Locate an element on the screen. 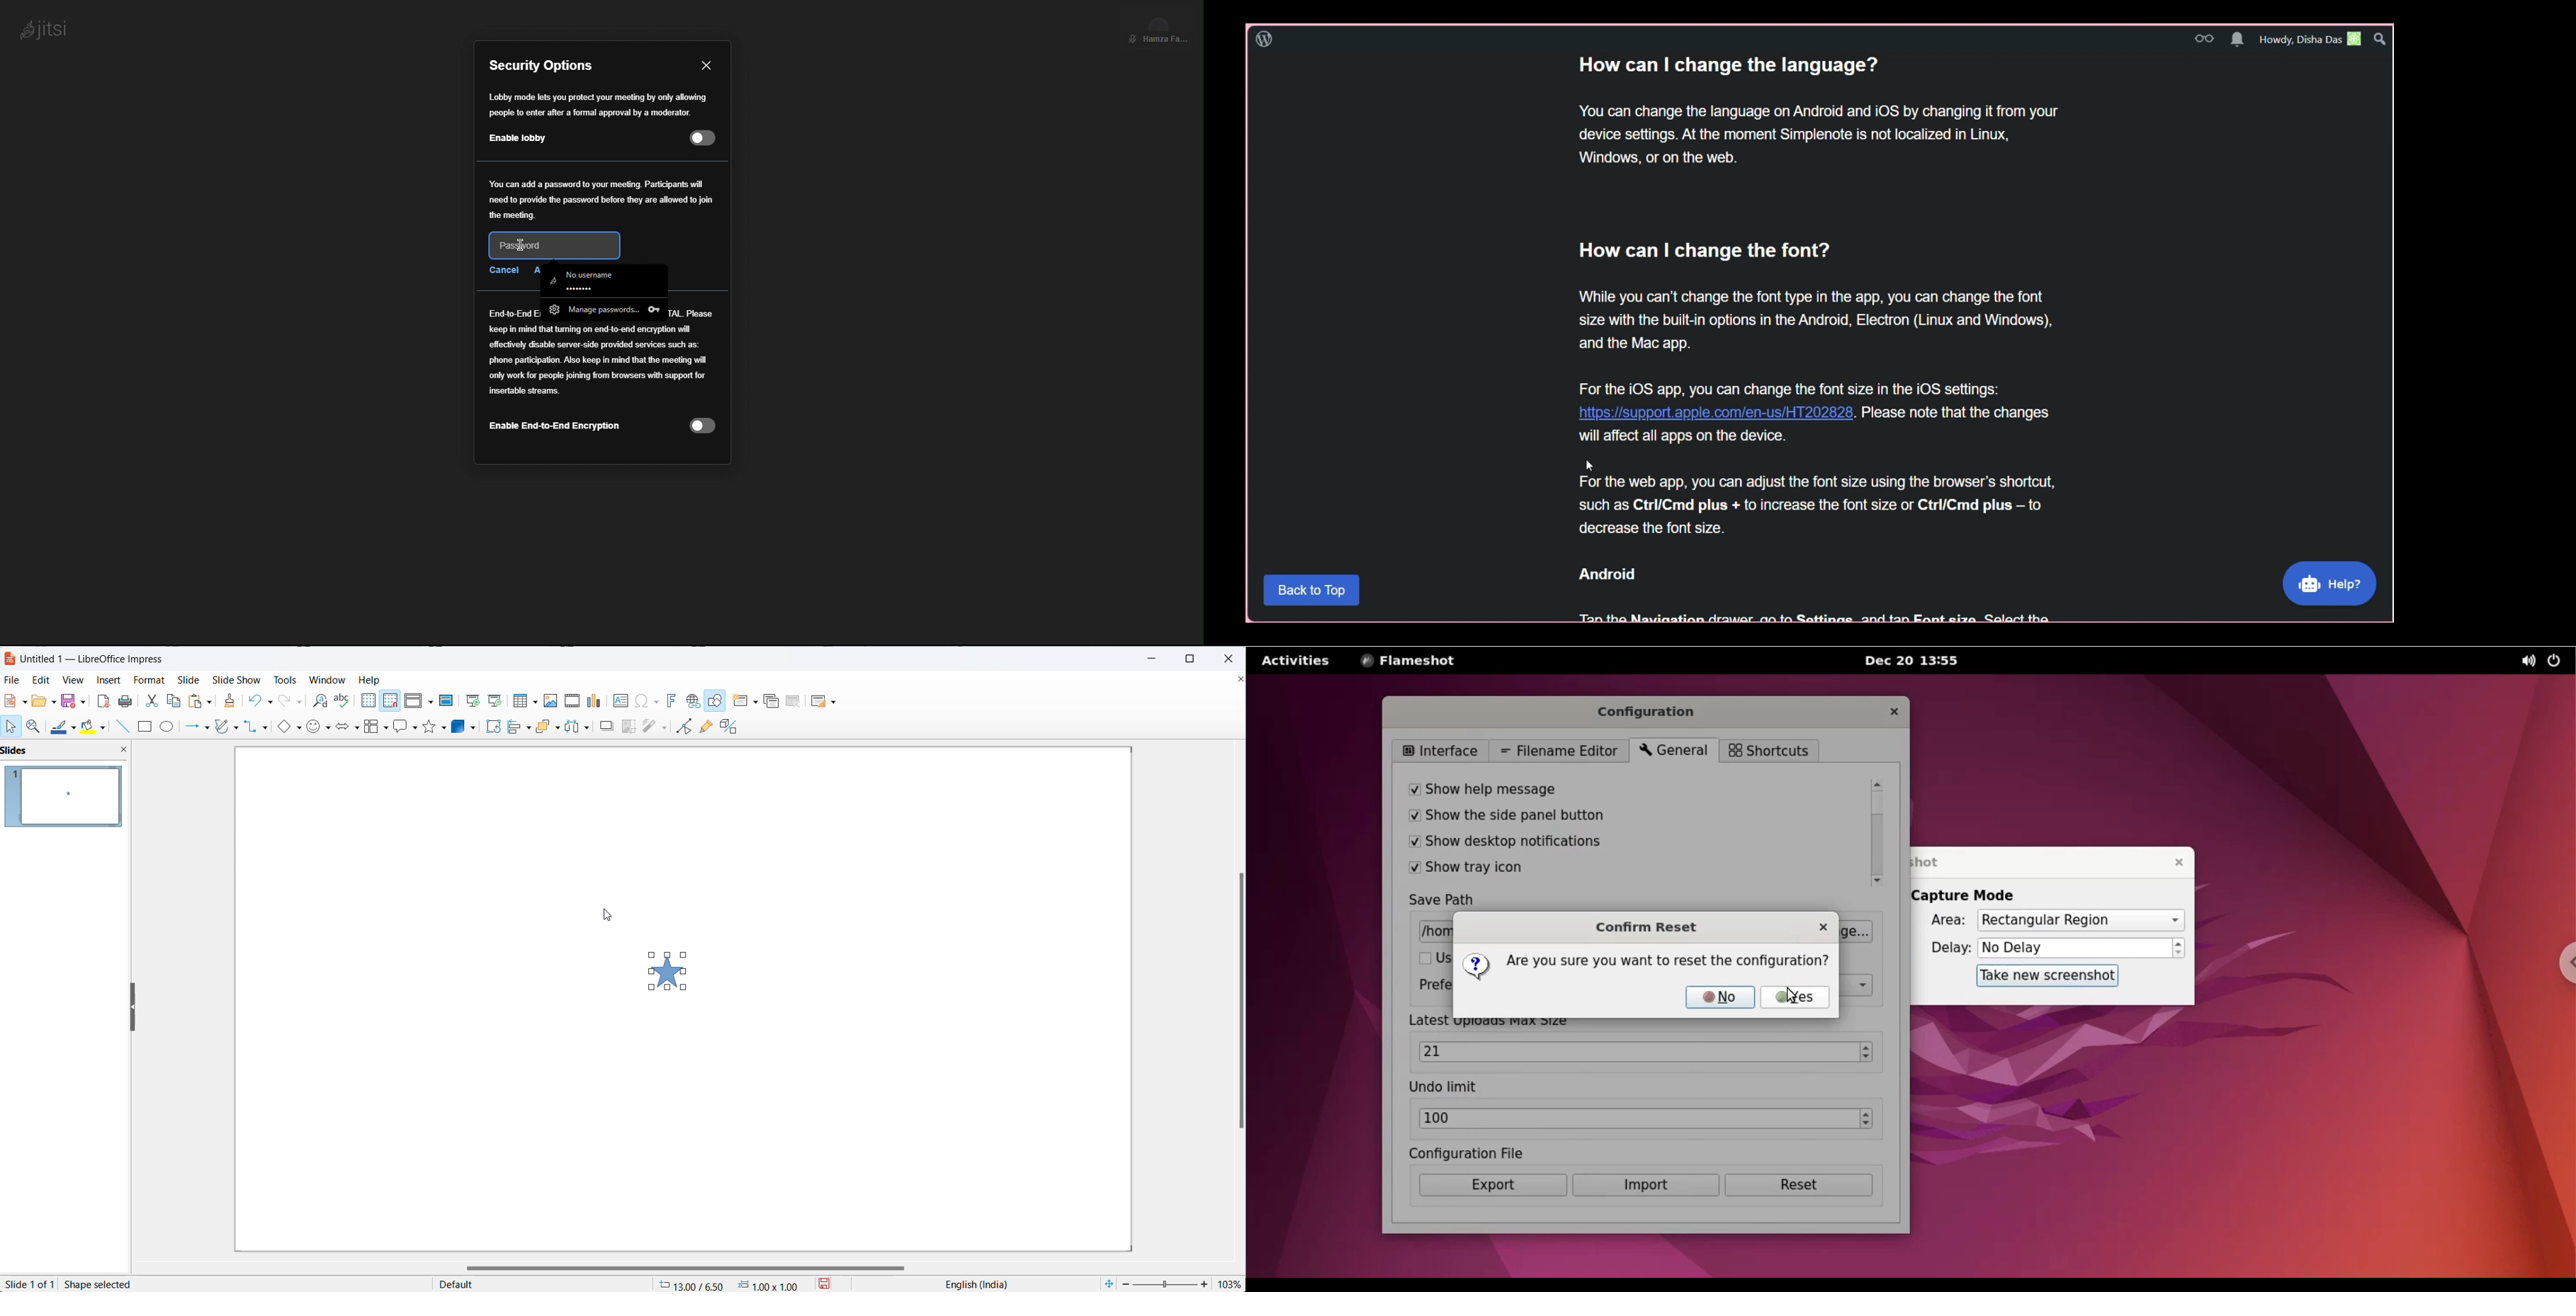 This screenshot has width=2576, height=1316. capture mode area options is located at coordinates (2080, 921).